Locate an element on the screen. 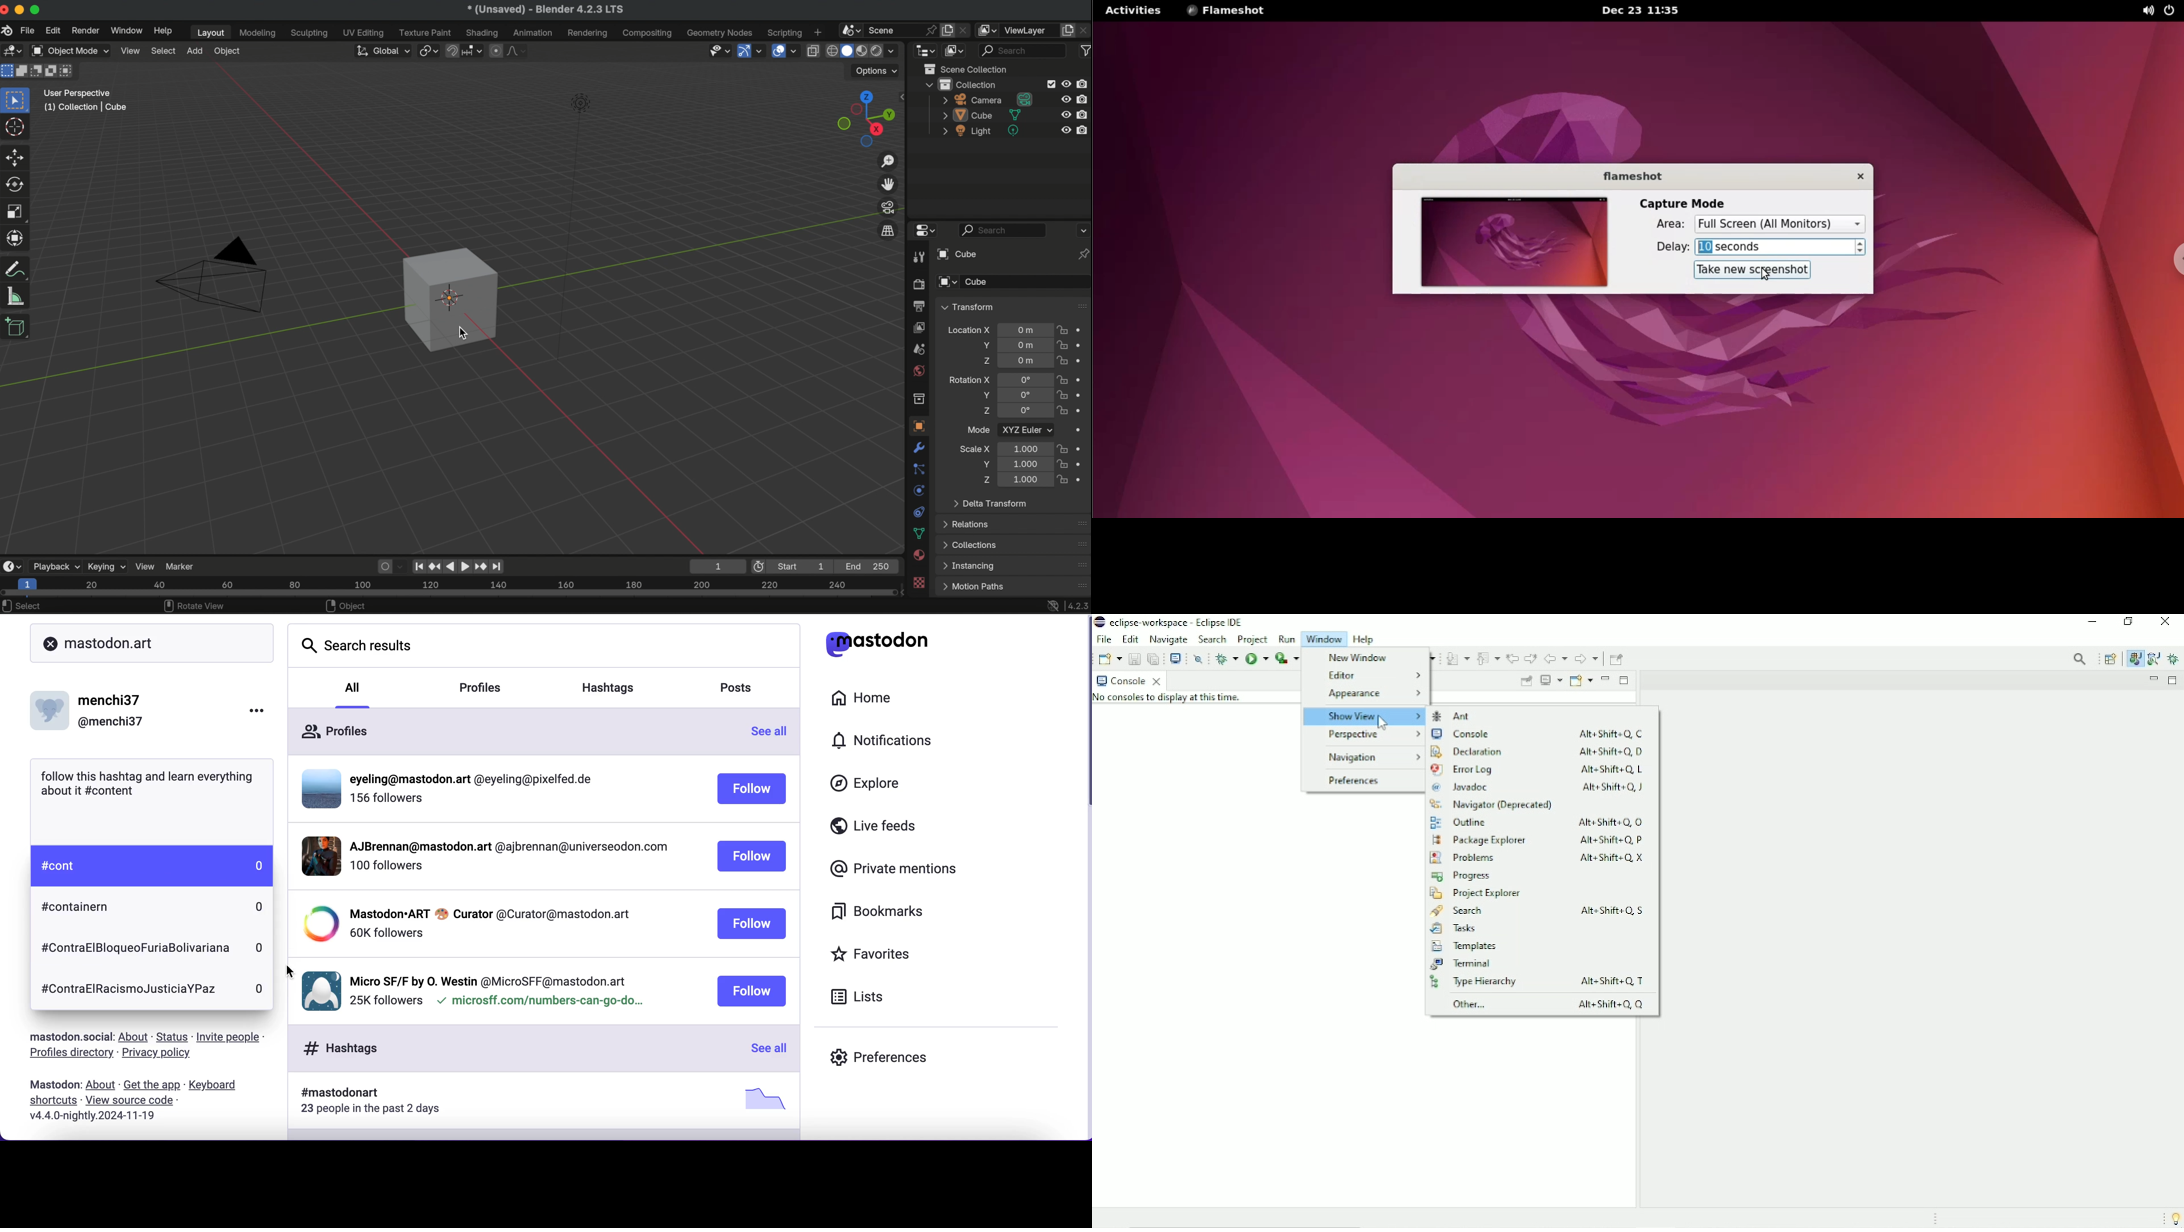  options is located at coordinates (1082, 230).